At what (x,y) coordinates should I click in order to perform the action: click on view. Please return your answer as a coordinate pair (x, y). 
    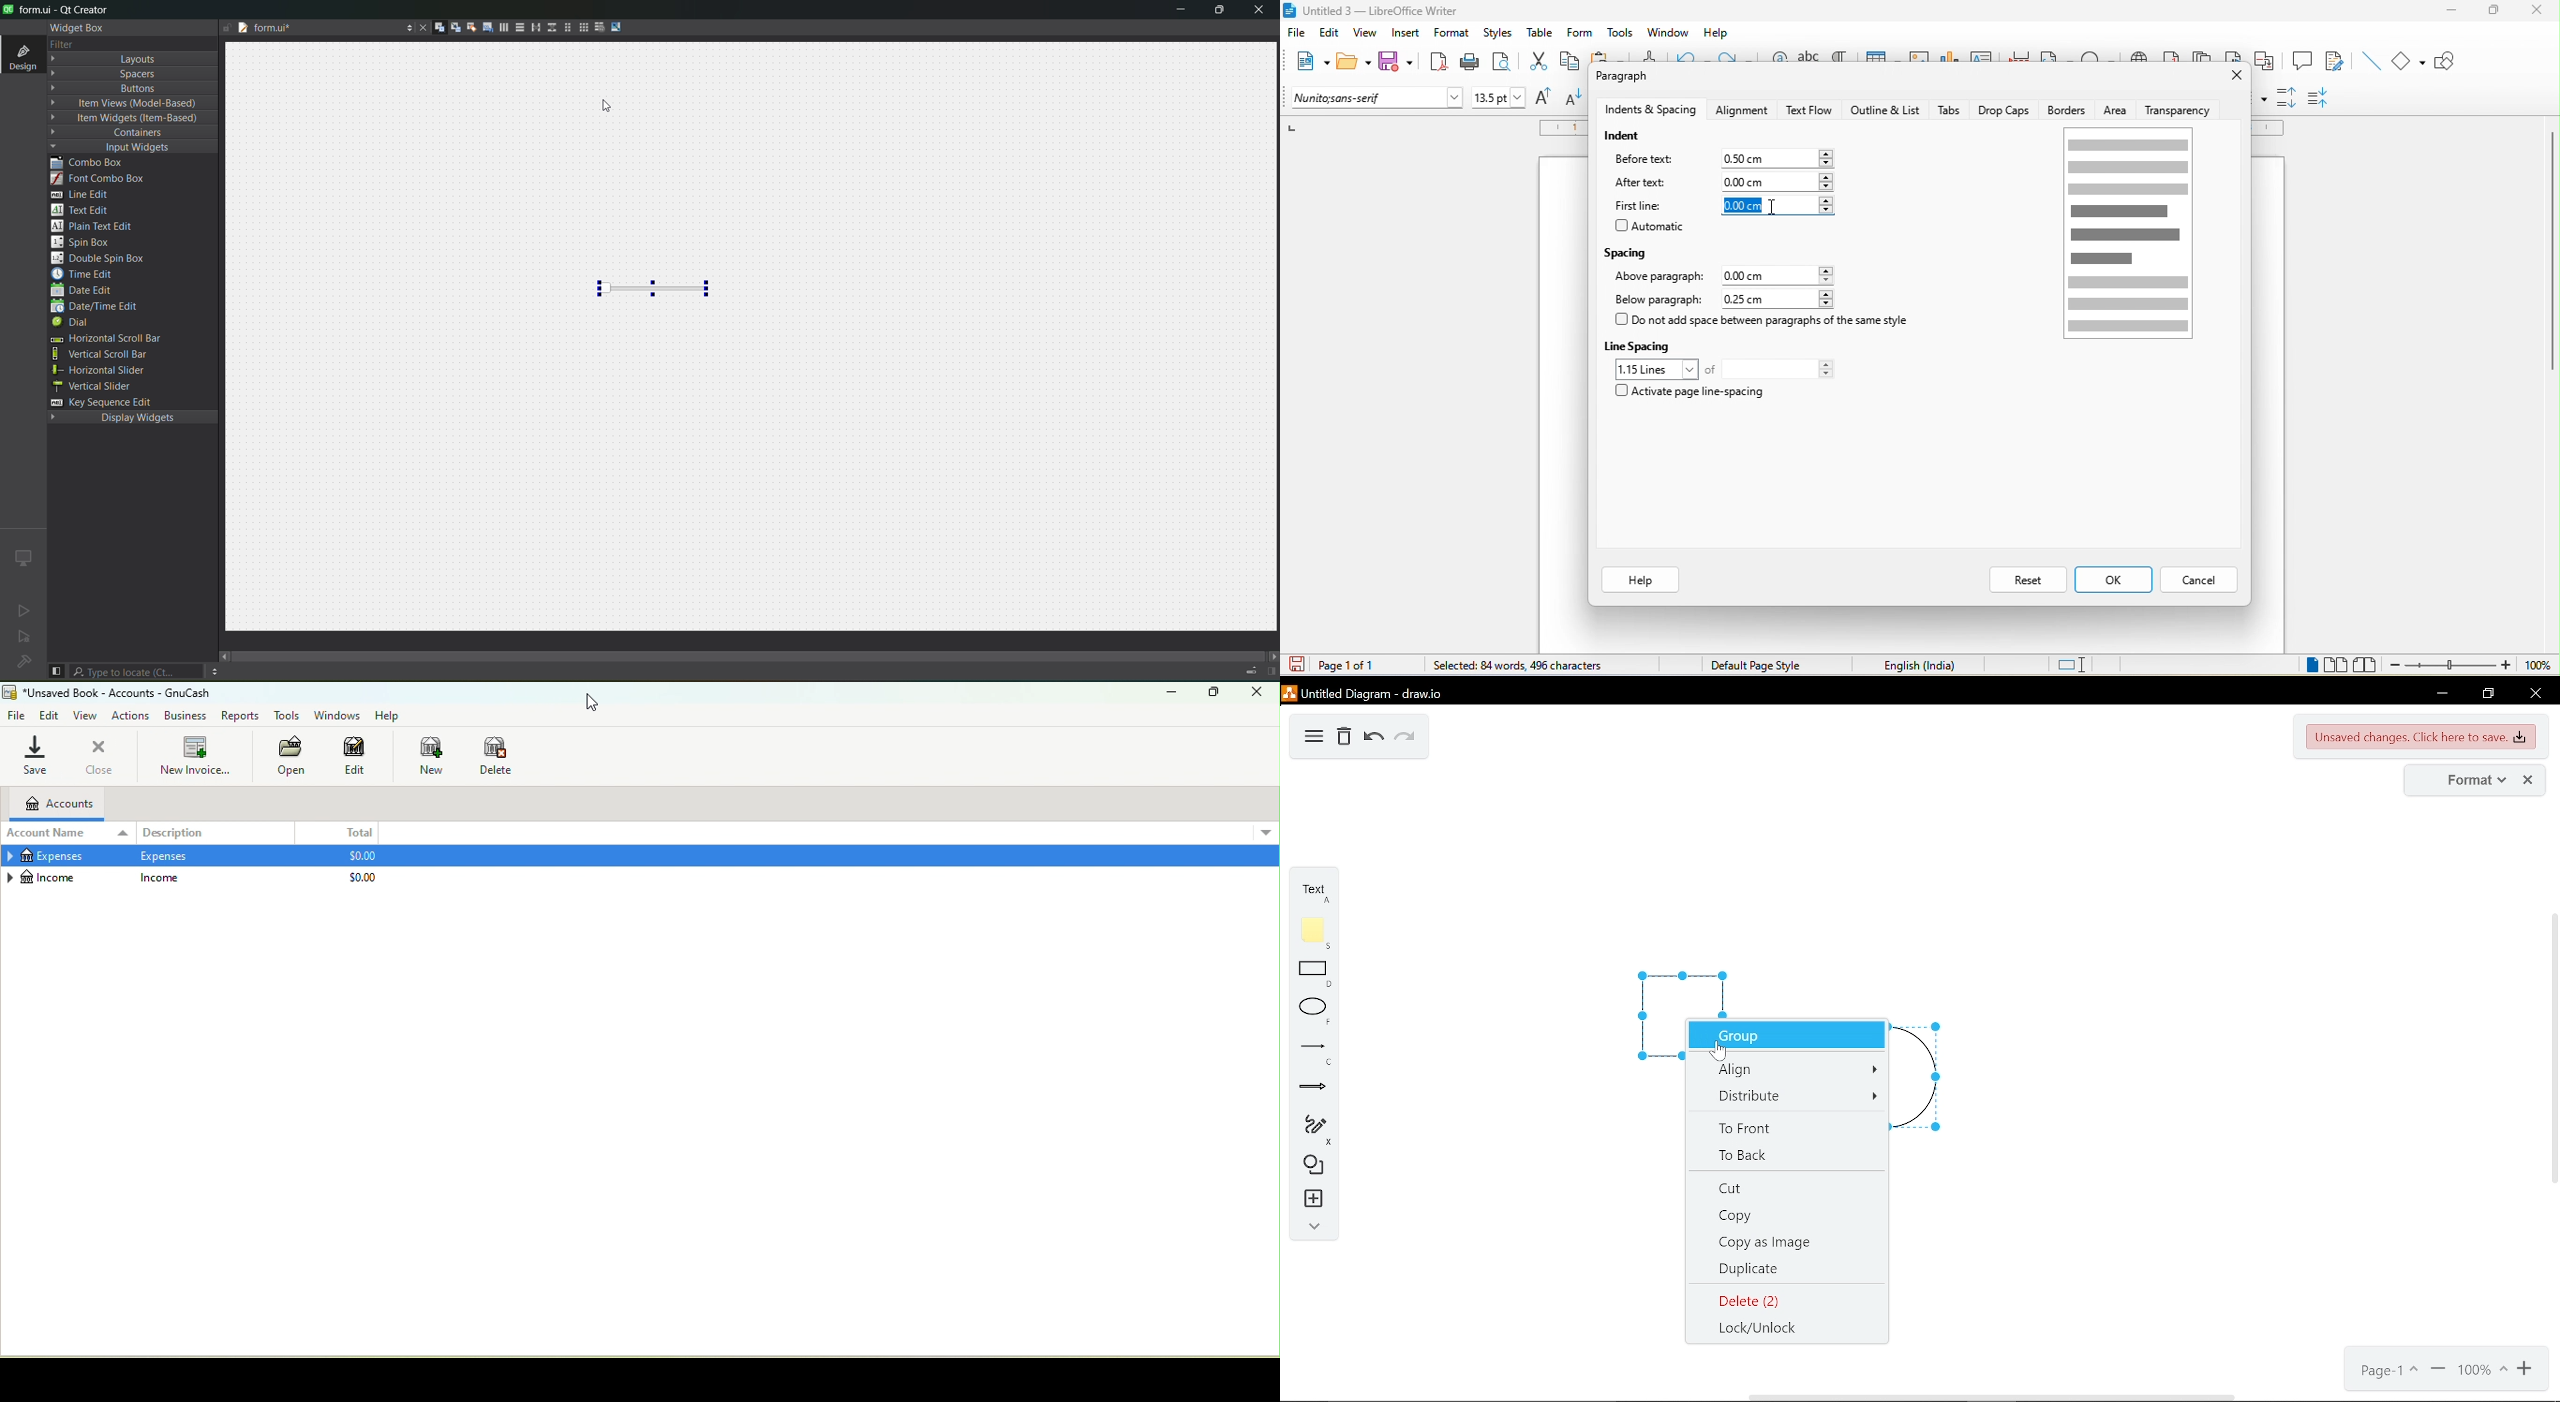
    Looking at the image, I should click on (1365, 36).